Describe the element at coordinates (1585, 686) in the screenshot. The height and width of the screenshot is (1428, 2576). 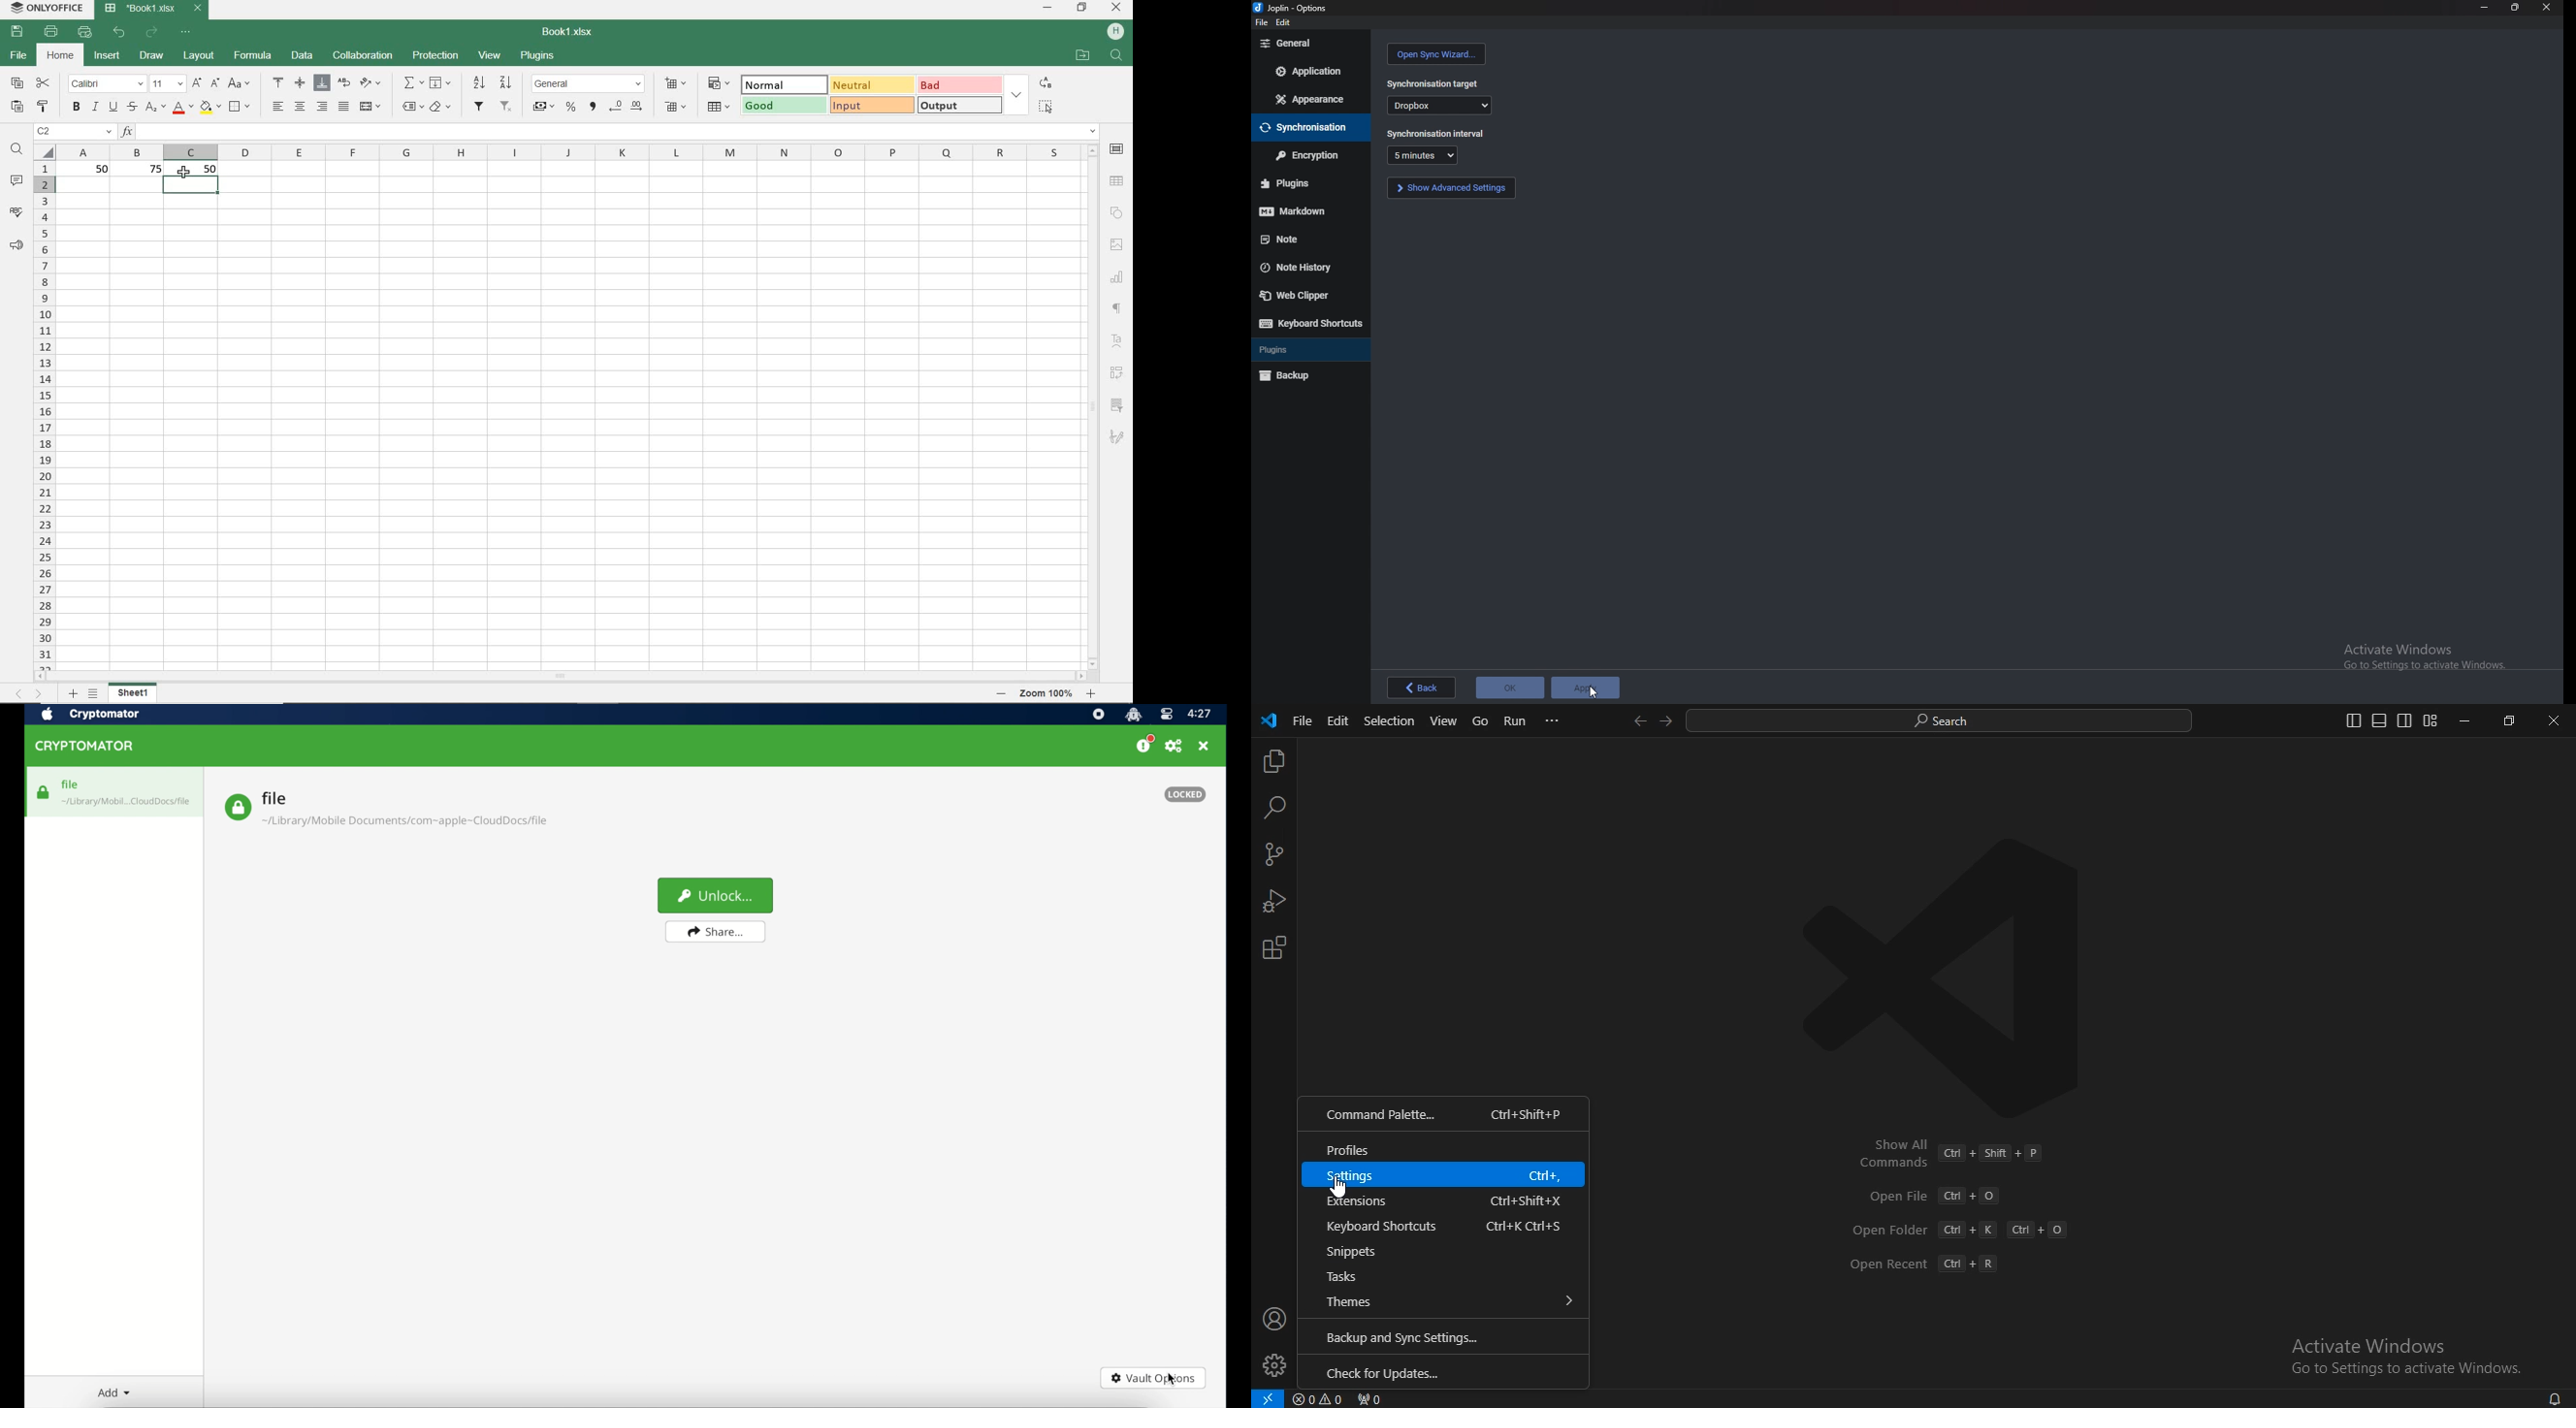
I see `apply` at that location.